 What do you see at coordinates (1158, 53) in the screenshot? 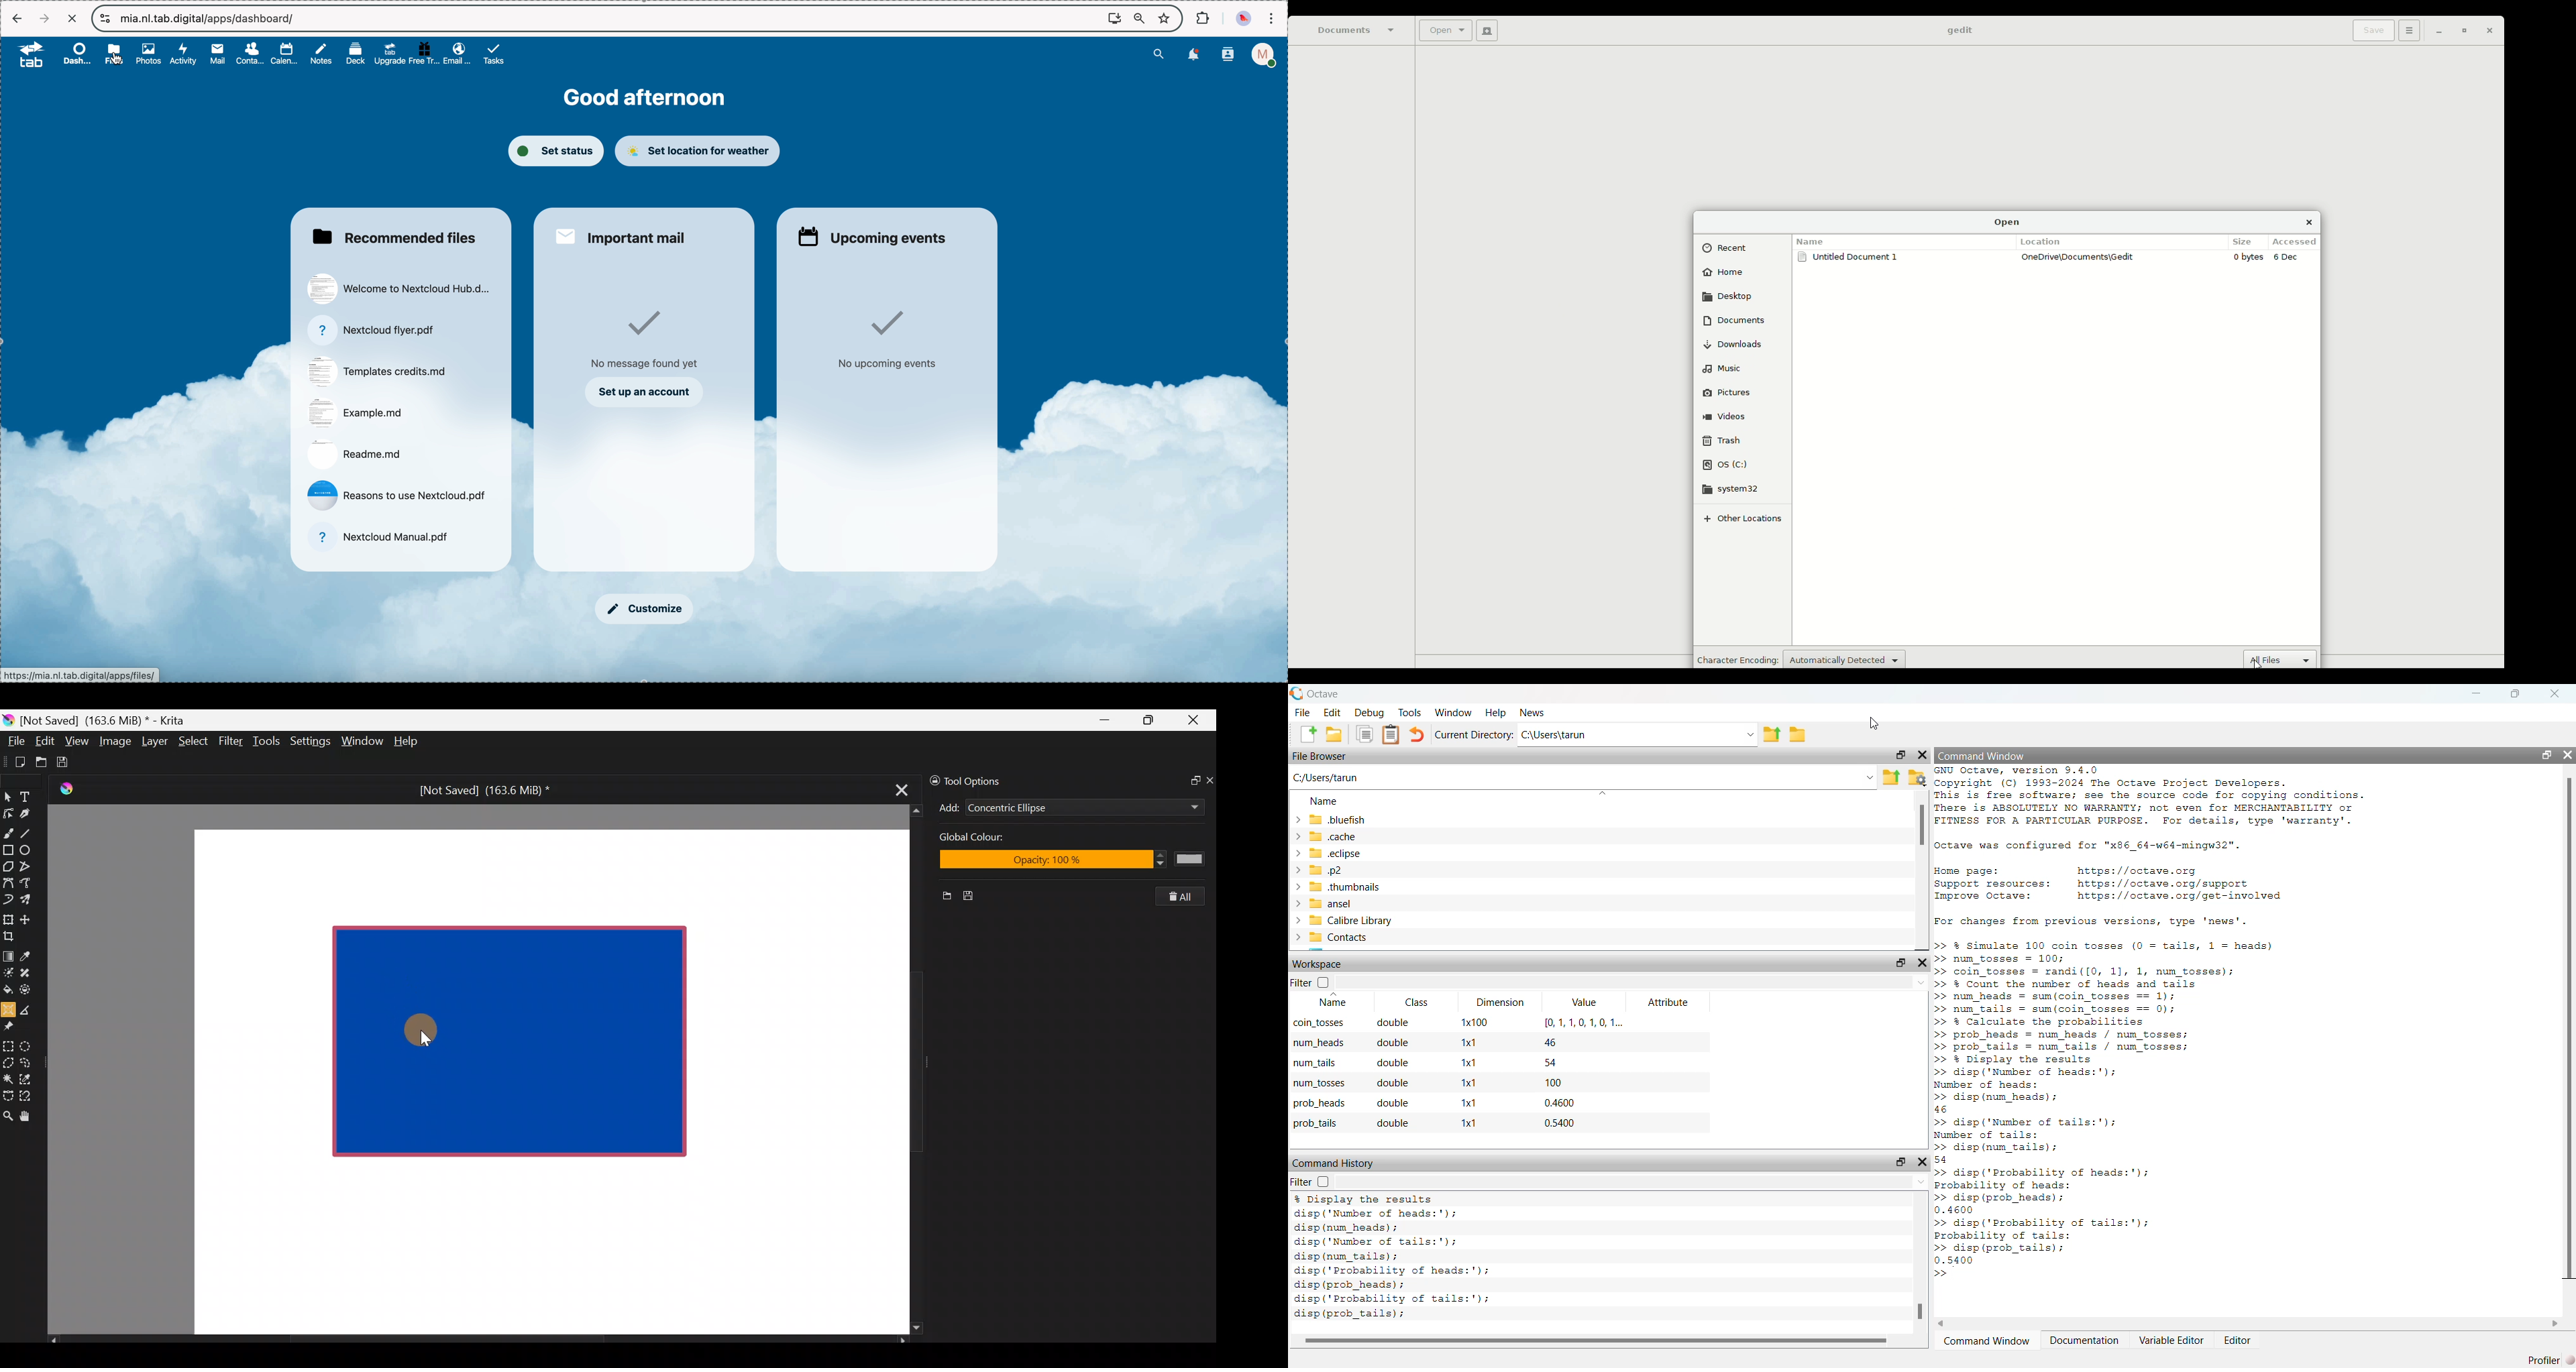
I see `search` at bounding box center [1158, 53].